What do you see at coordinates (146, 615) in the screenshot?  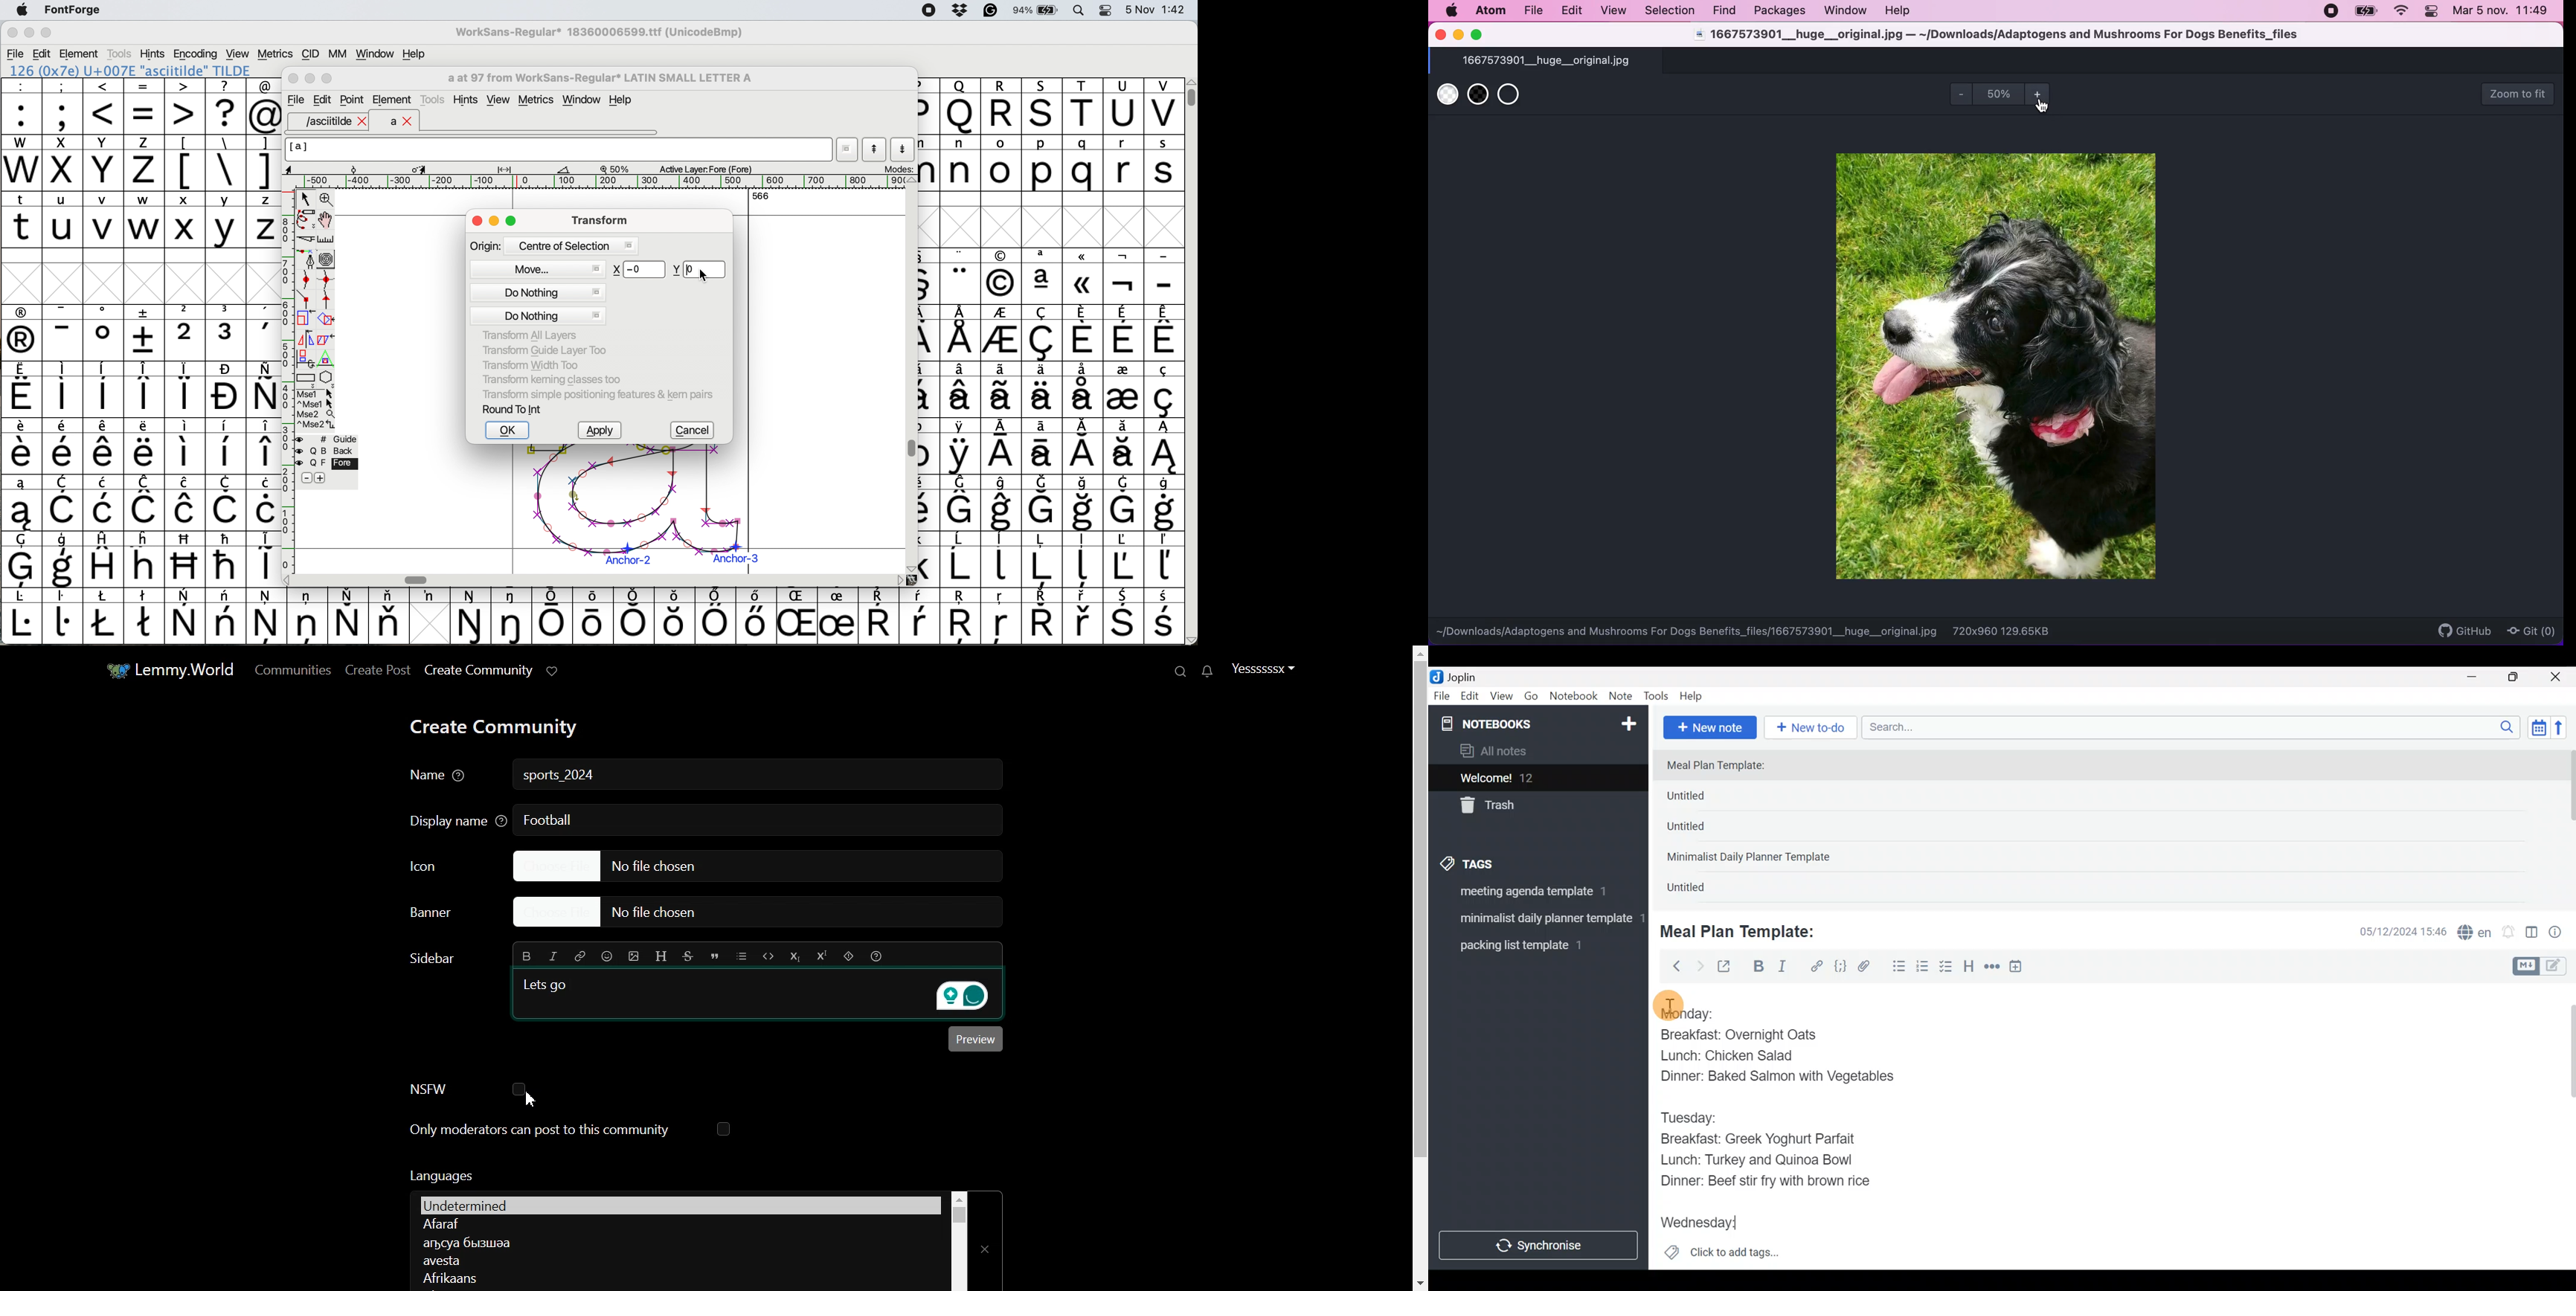 I see `symbol` at bounding box center [146, 615].